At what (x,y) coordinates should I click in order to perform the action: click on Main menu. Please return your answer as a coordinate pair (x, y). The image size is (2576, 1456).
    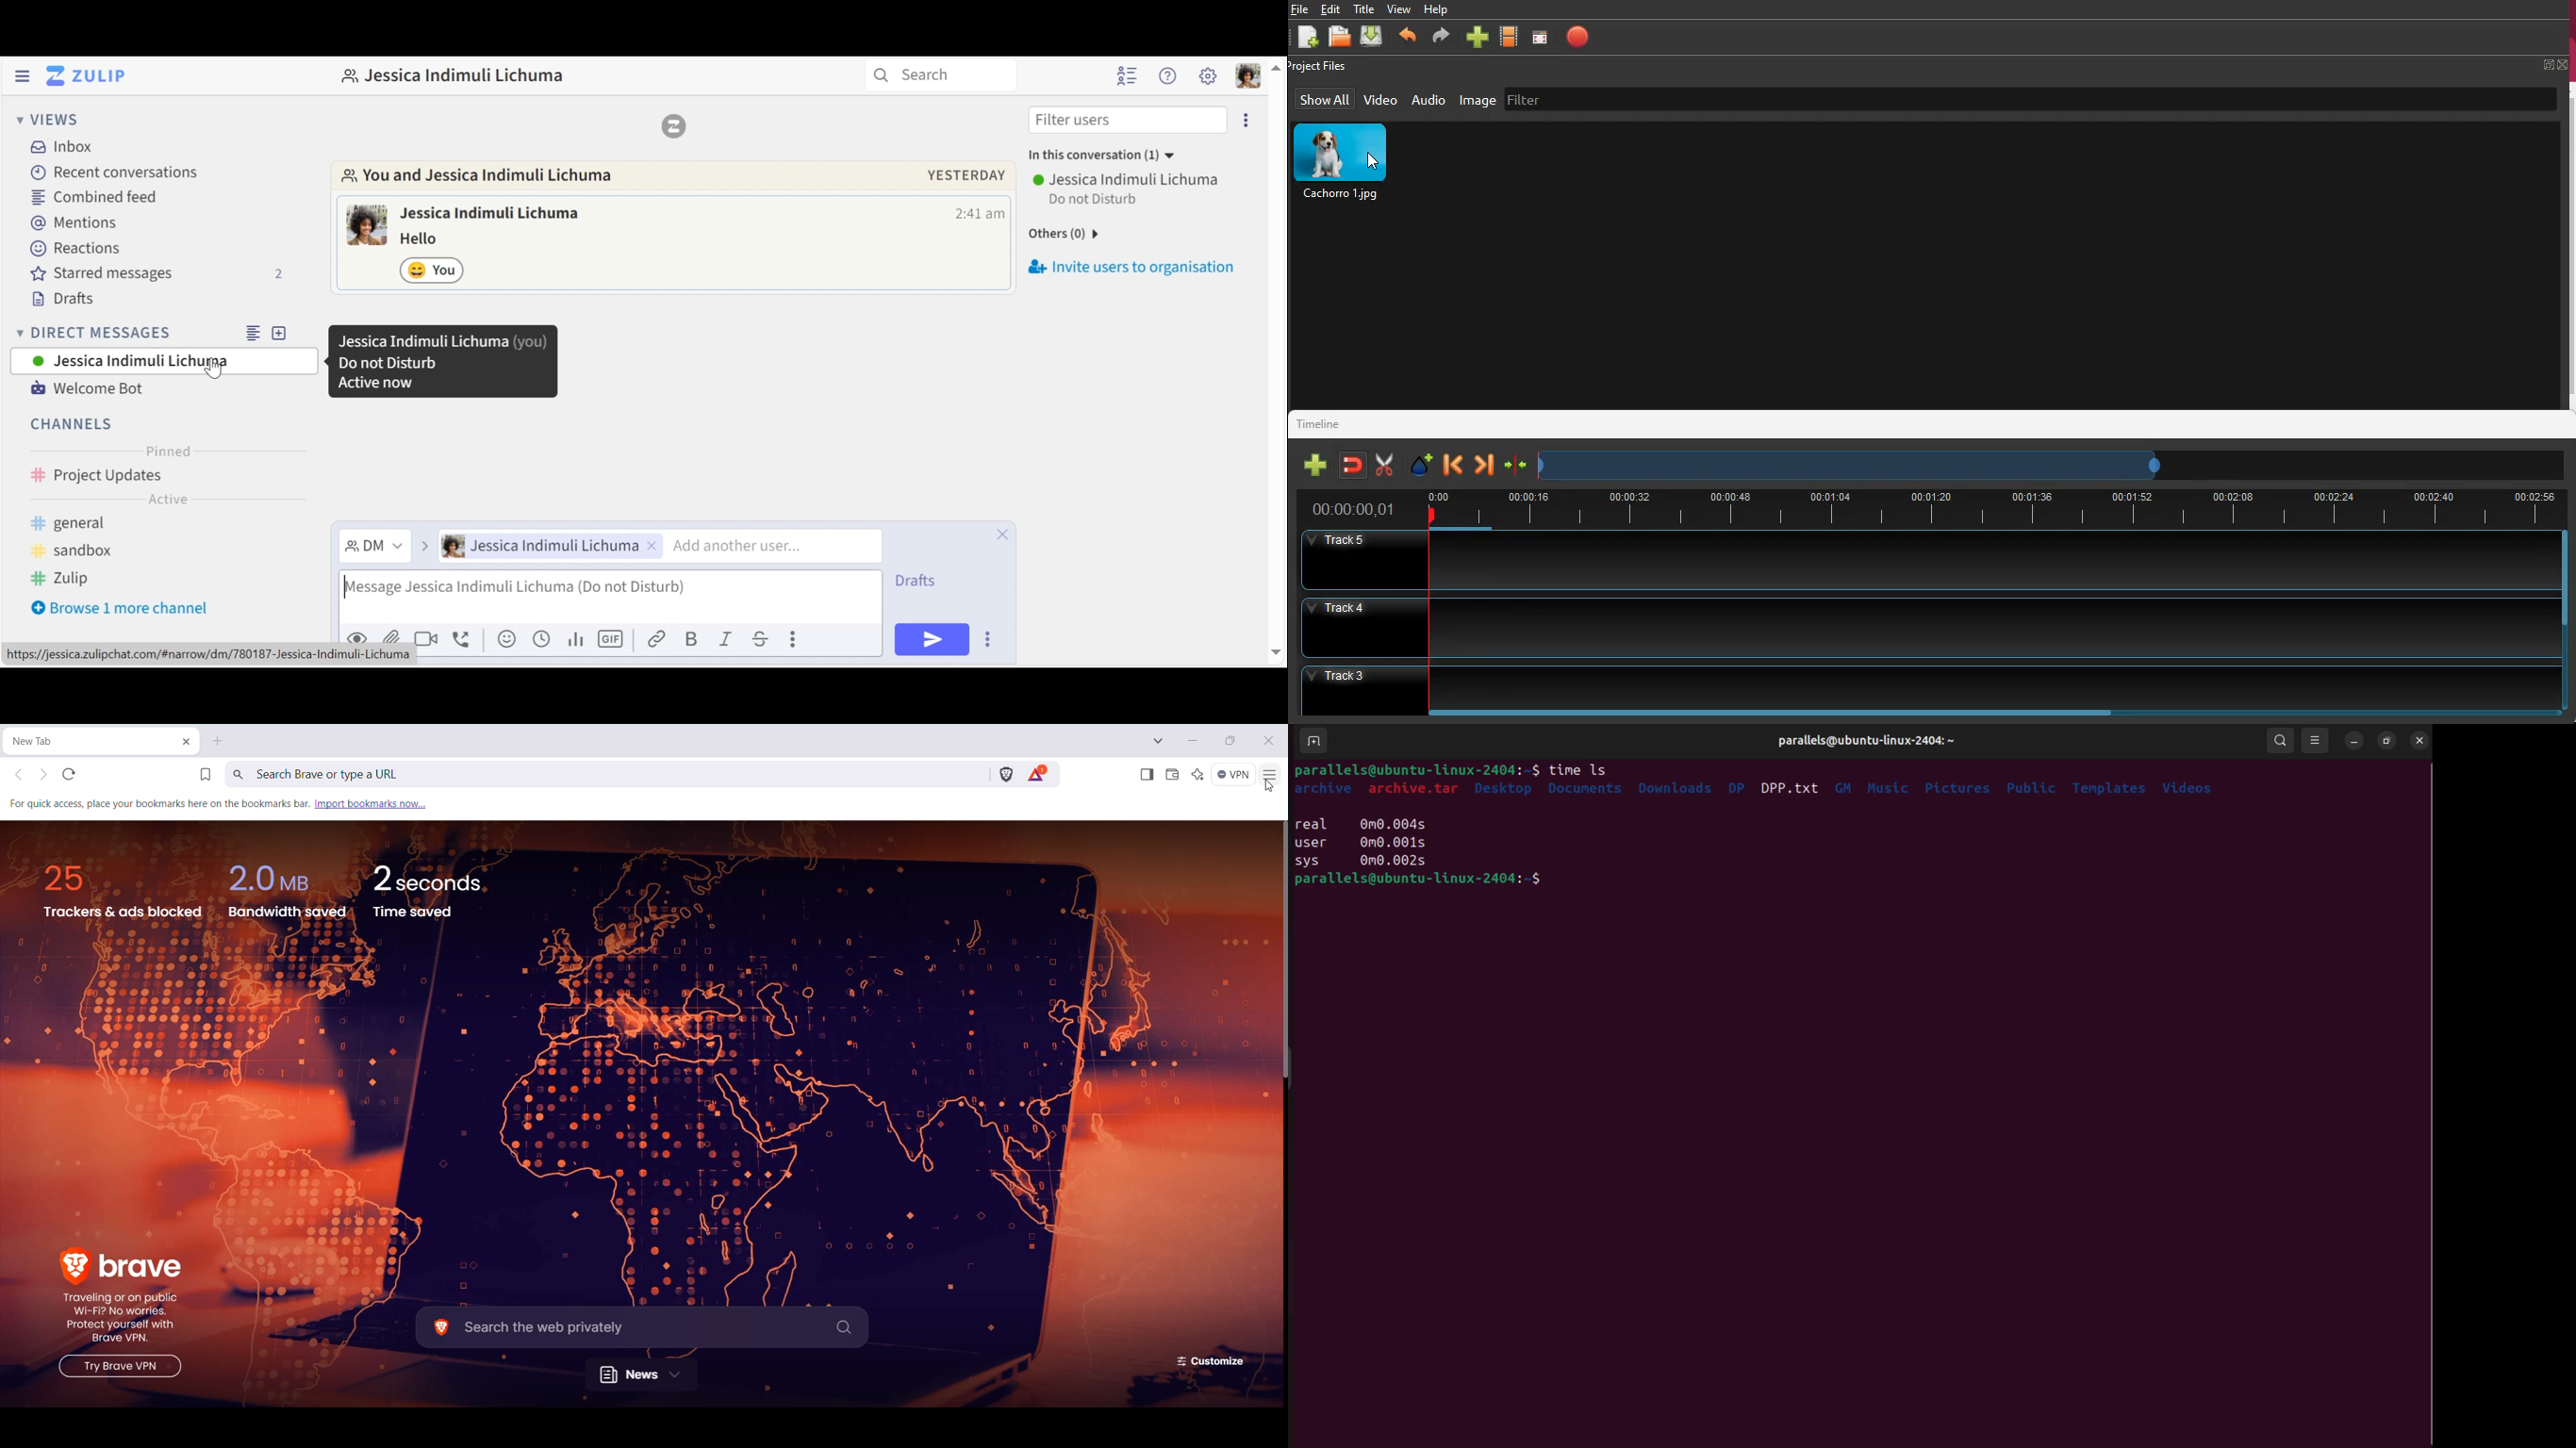
    Looking at the image, I should click on (1208, 76).